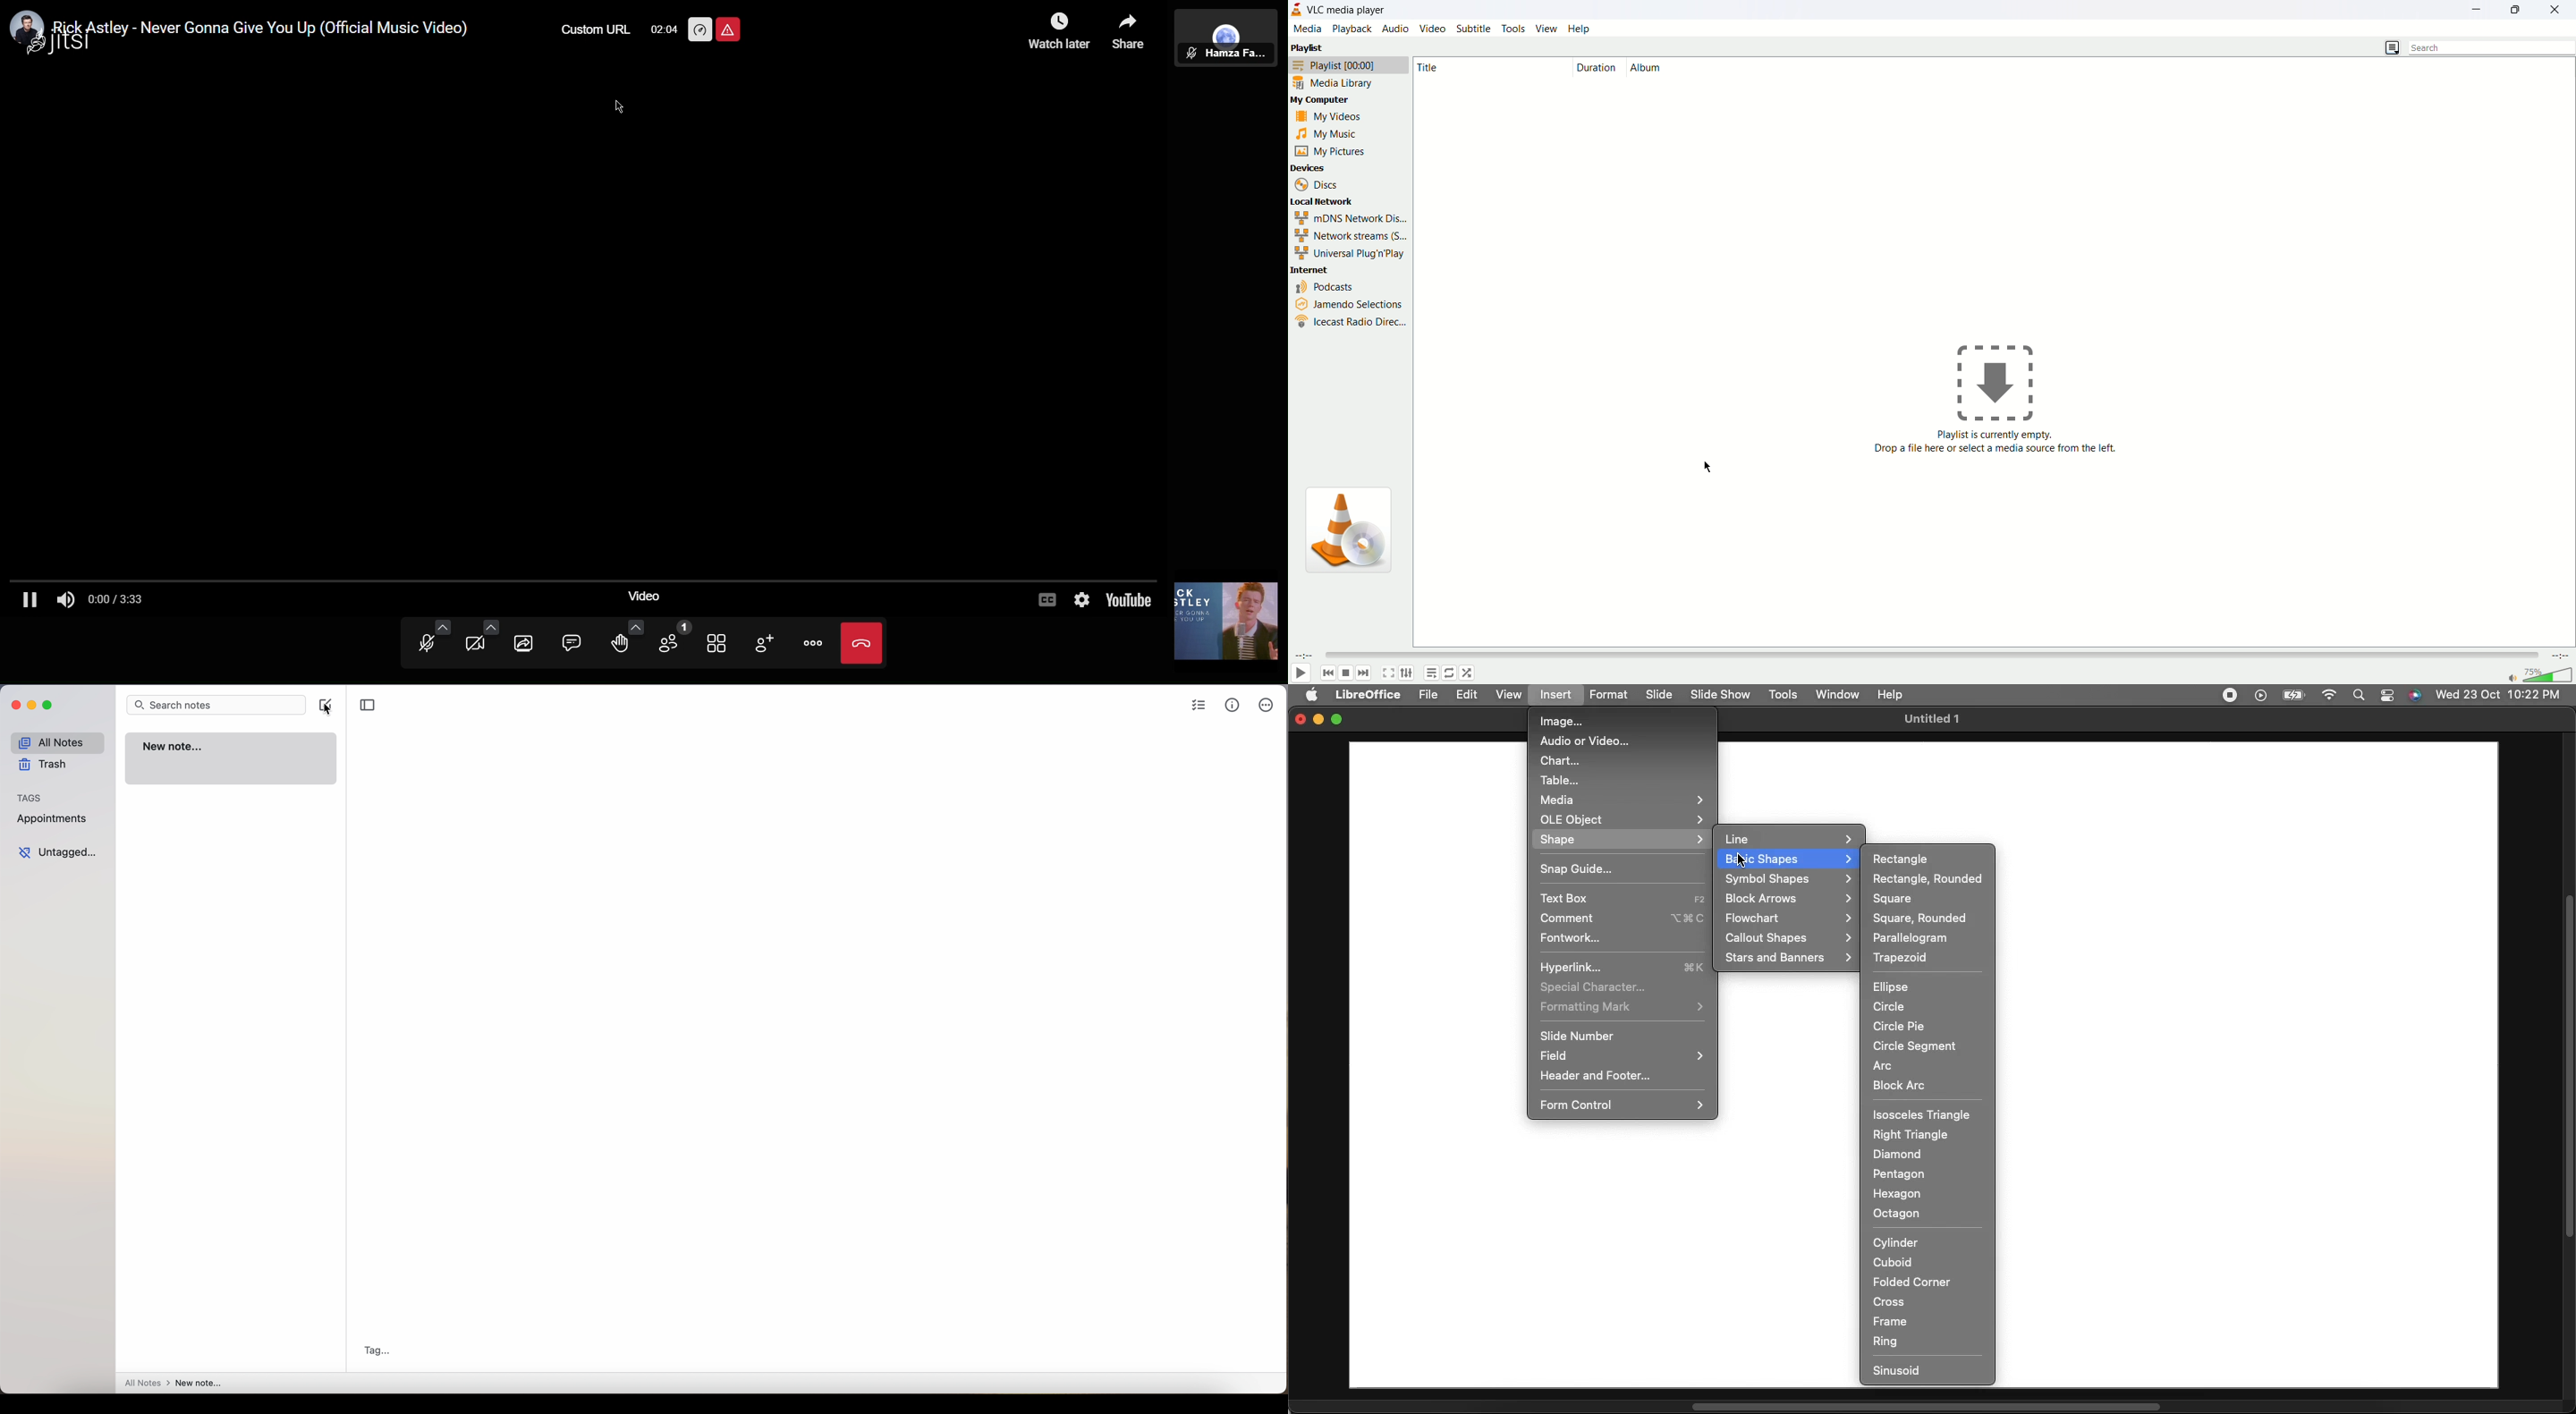 The width and height of the screenshot is (2576, 1428). What do you see at coordinates (1990, 449) in the screenshot?
I see `Playlist is currently empty. Drop file here or select a media source from the left` at bounding box center [1990, 449].